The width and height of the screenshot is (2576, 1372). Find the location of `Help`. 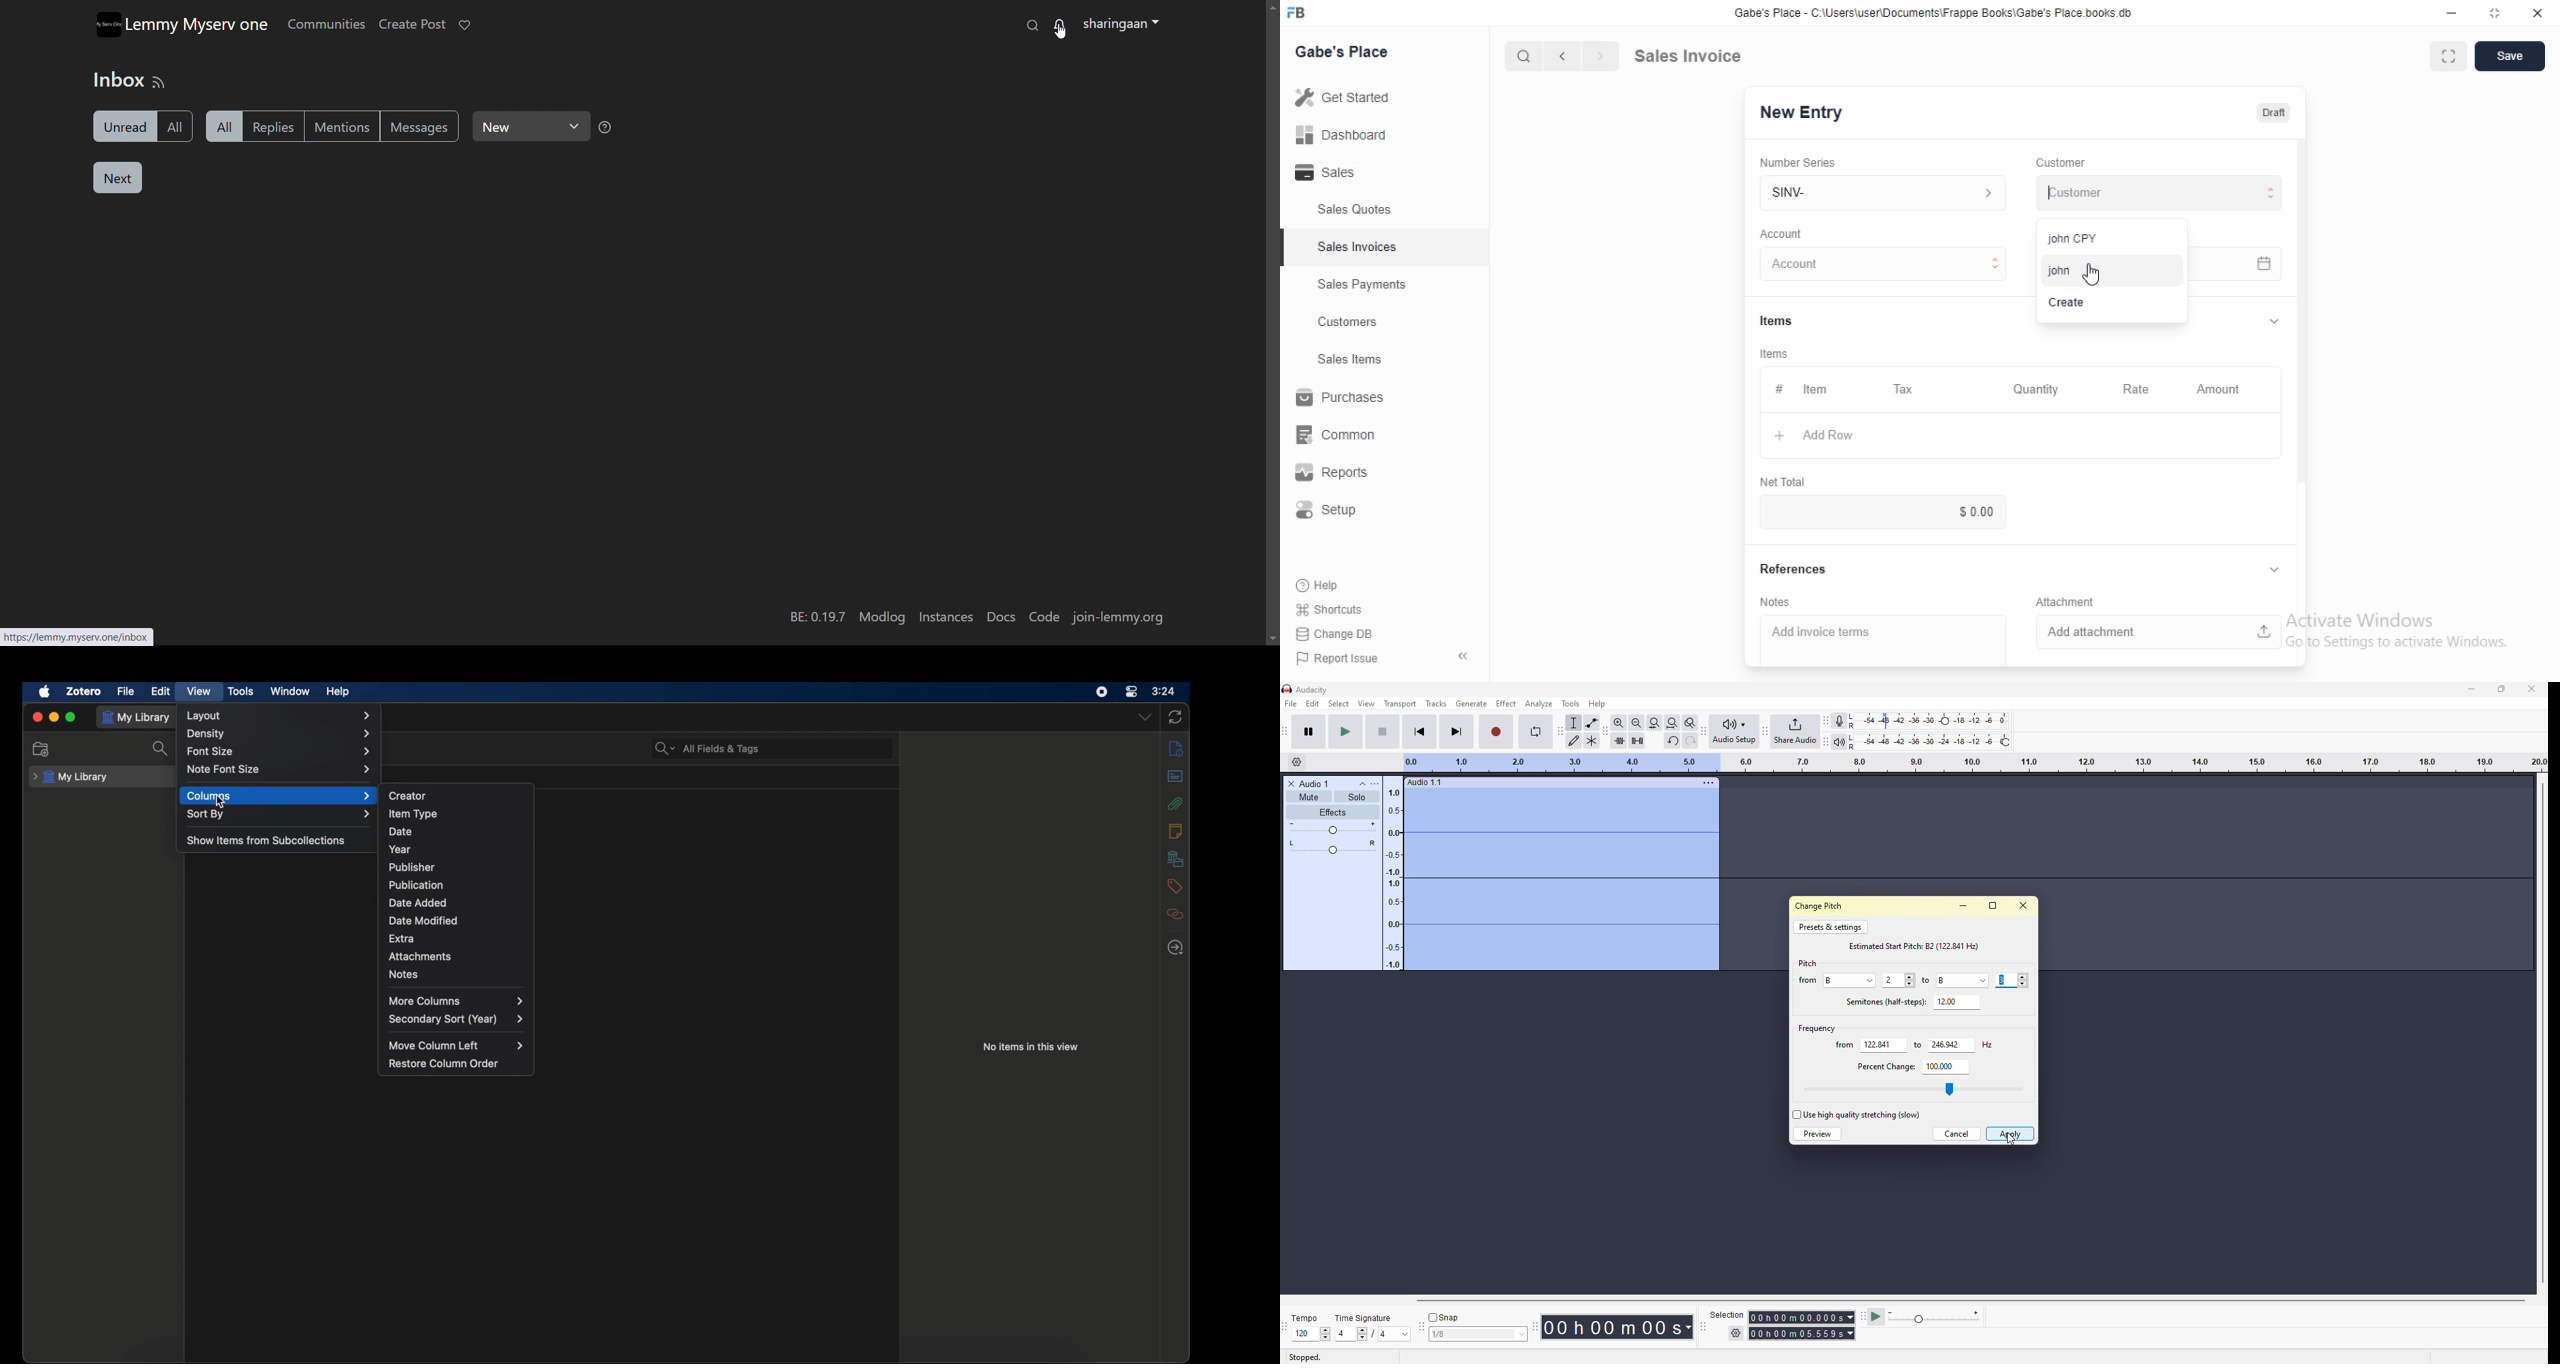

Help is located at coordinates (1337, 584).